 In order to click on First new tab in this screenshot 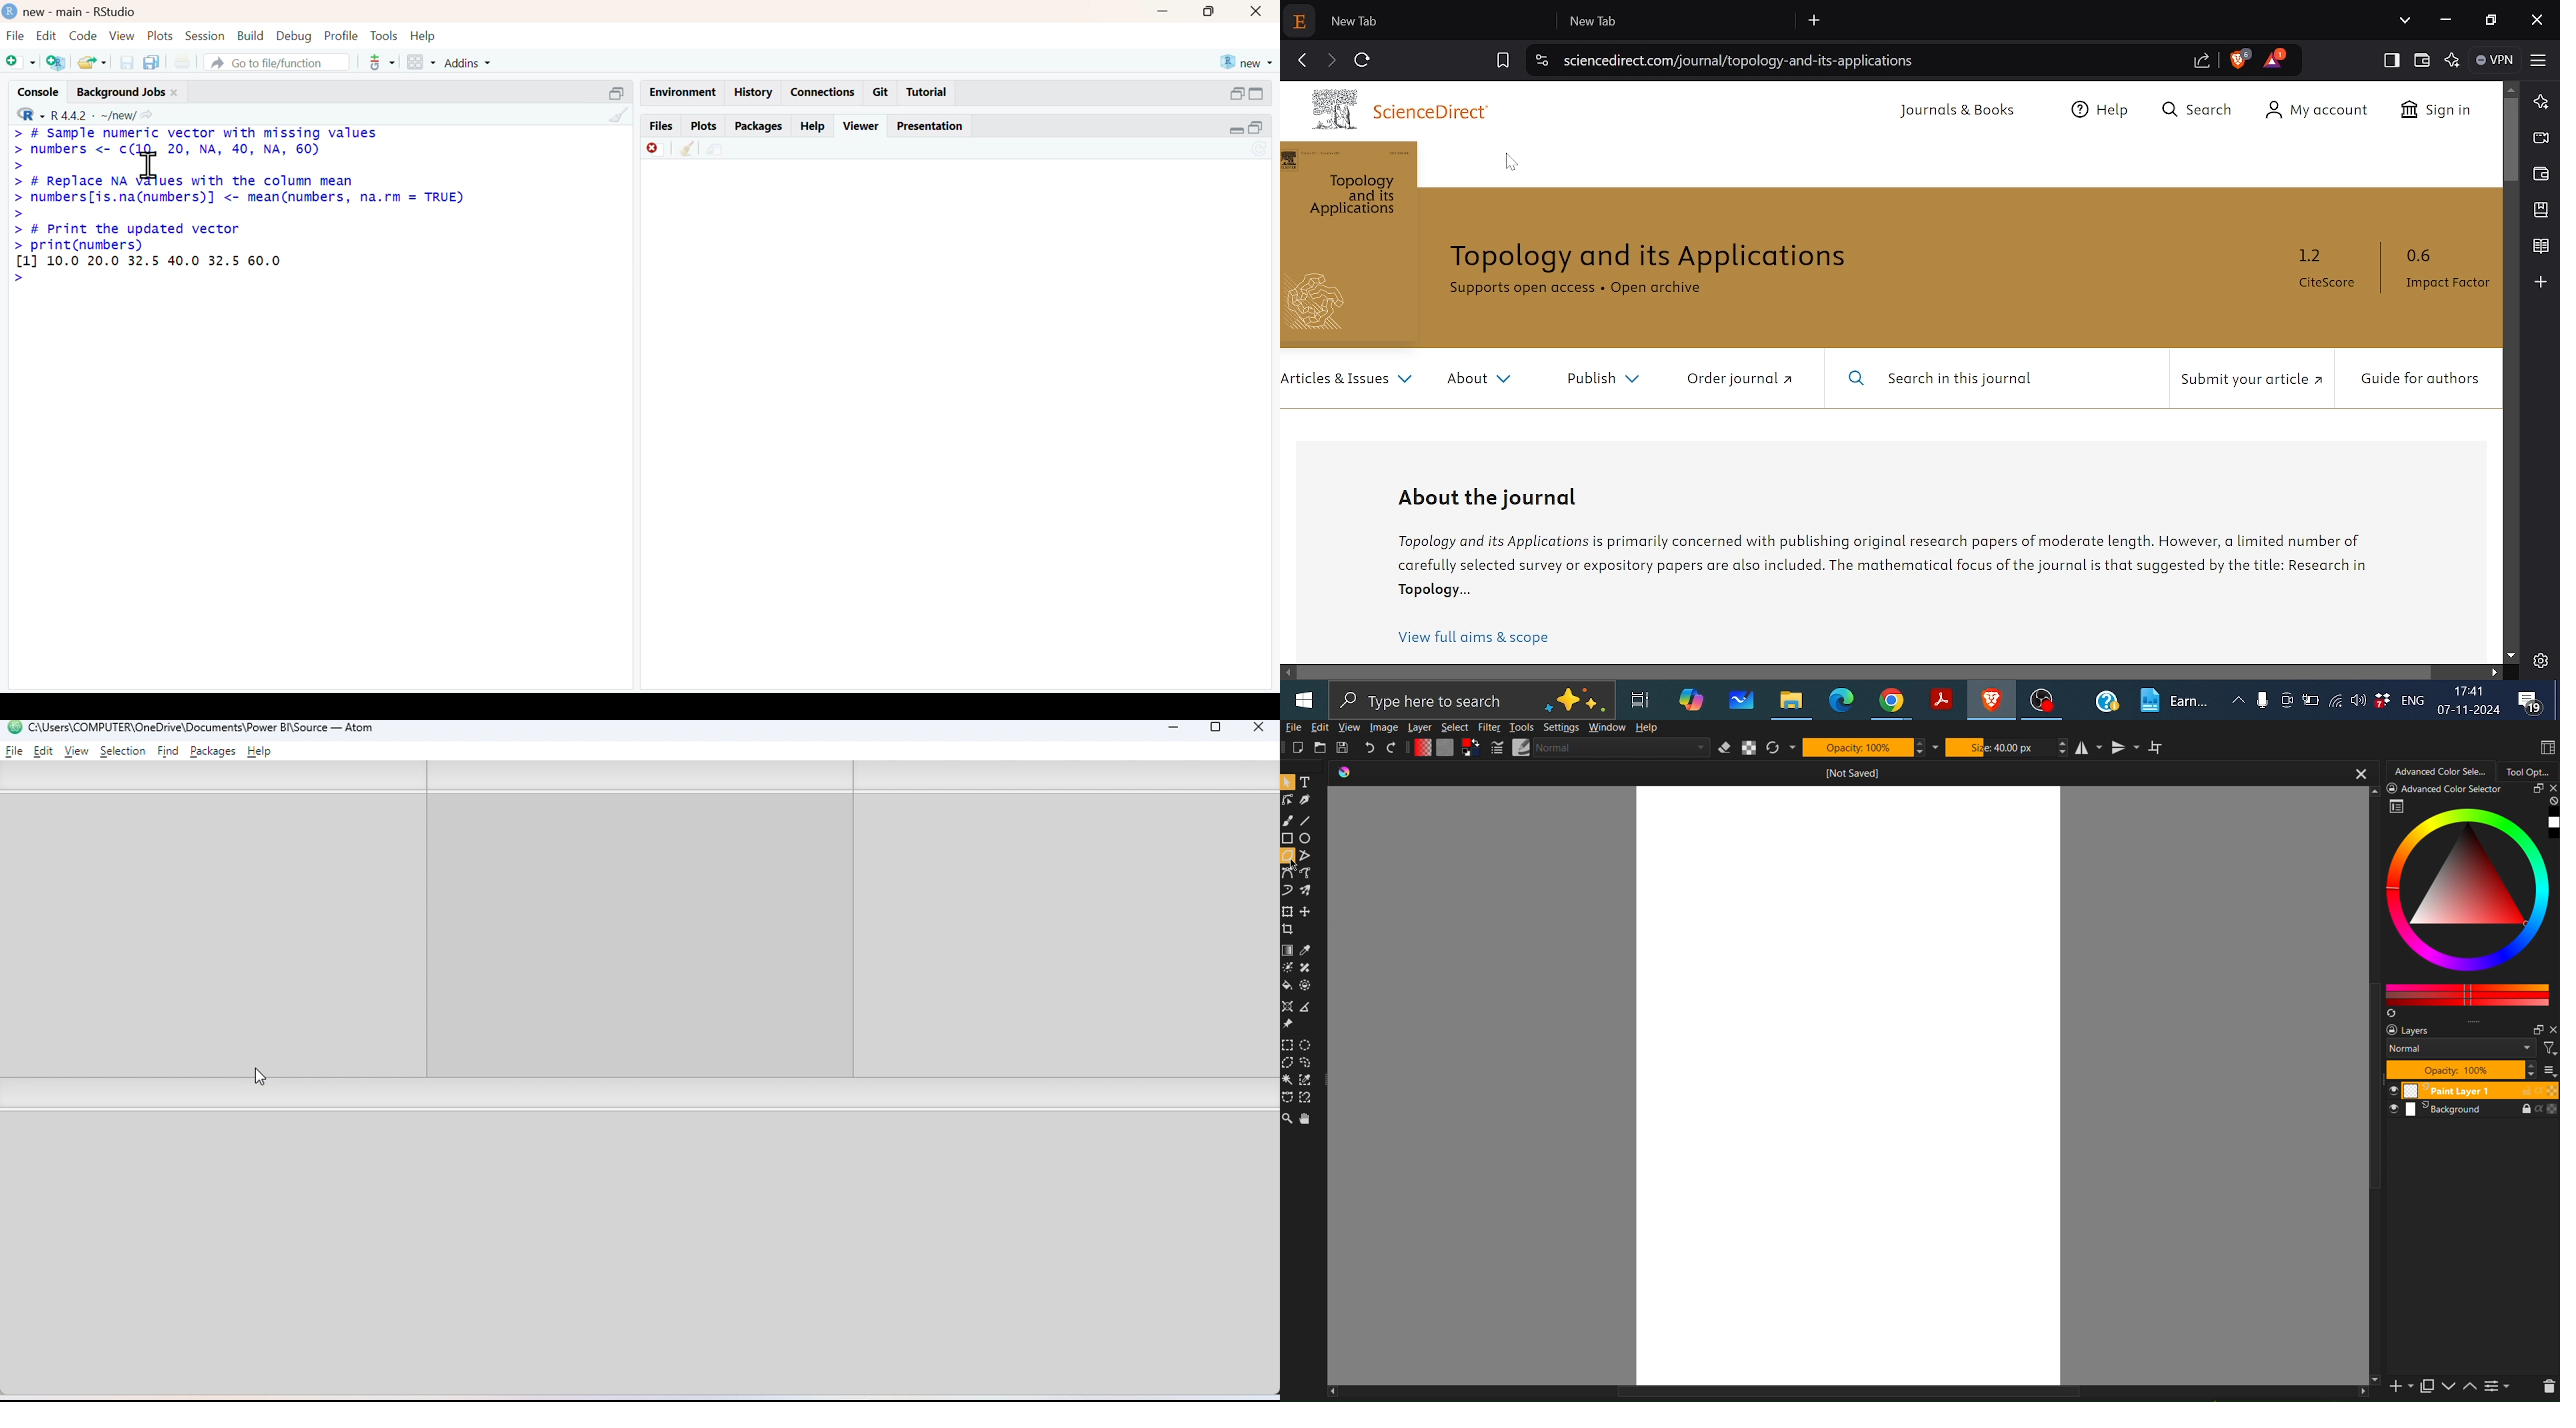, I will do `click(1435, 20)`.